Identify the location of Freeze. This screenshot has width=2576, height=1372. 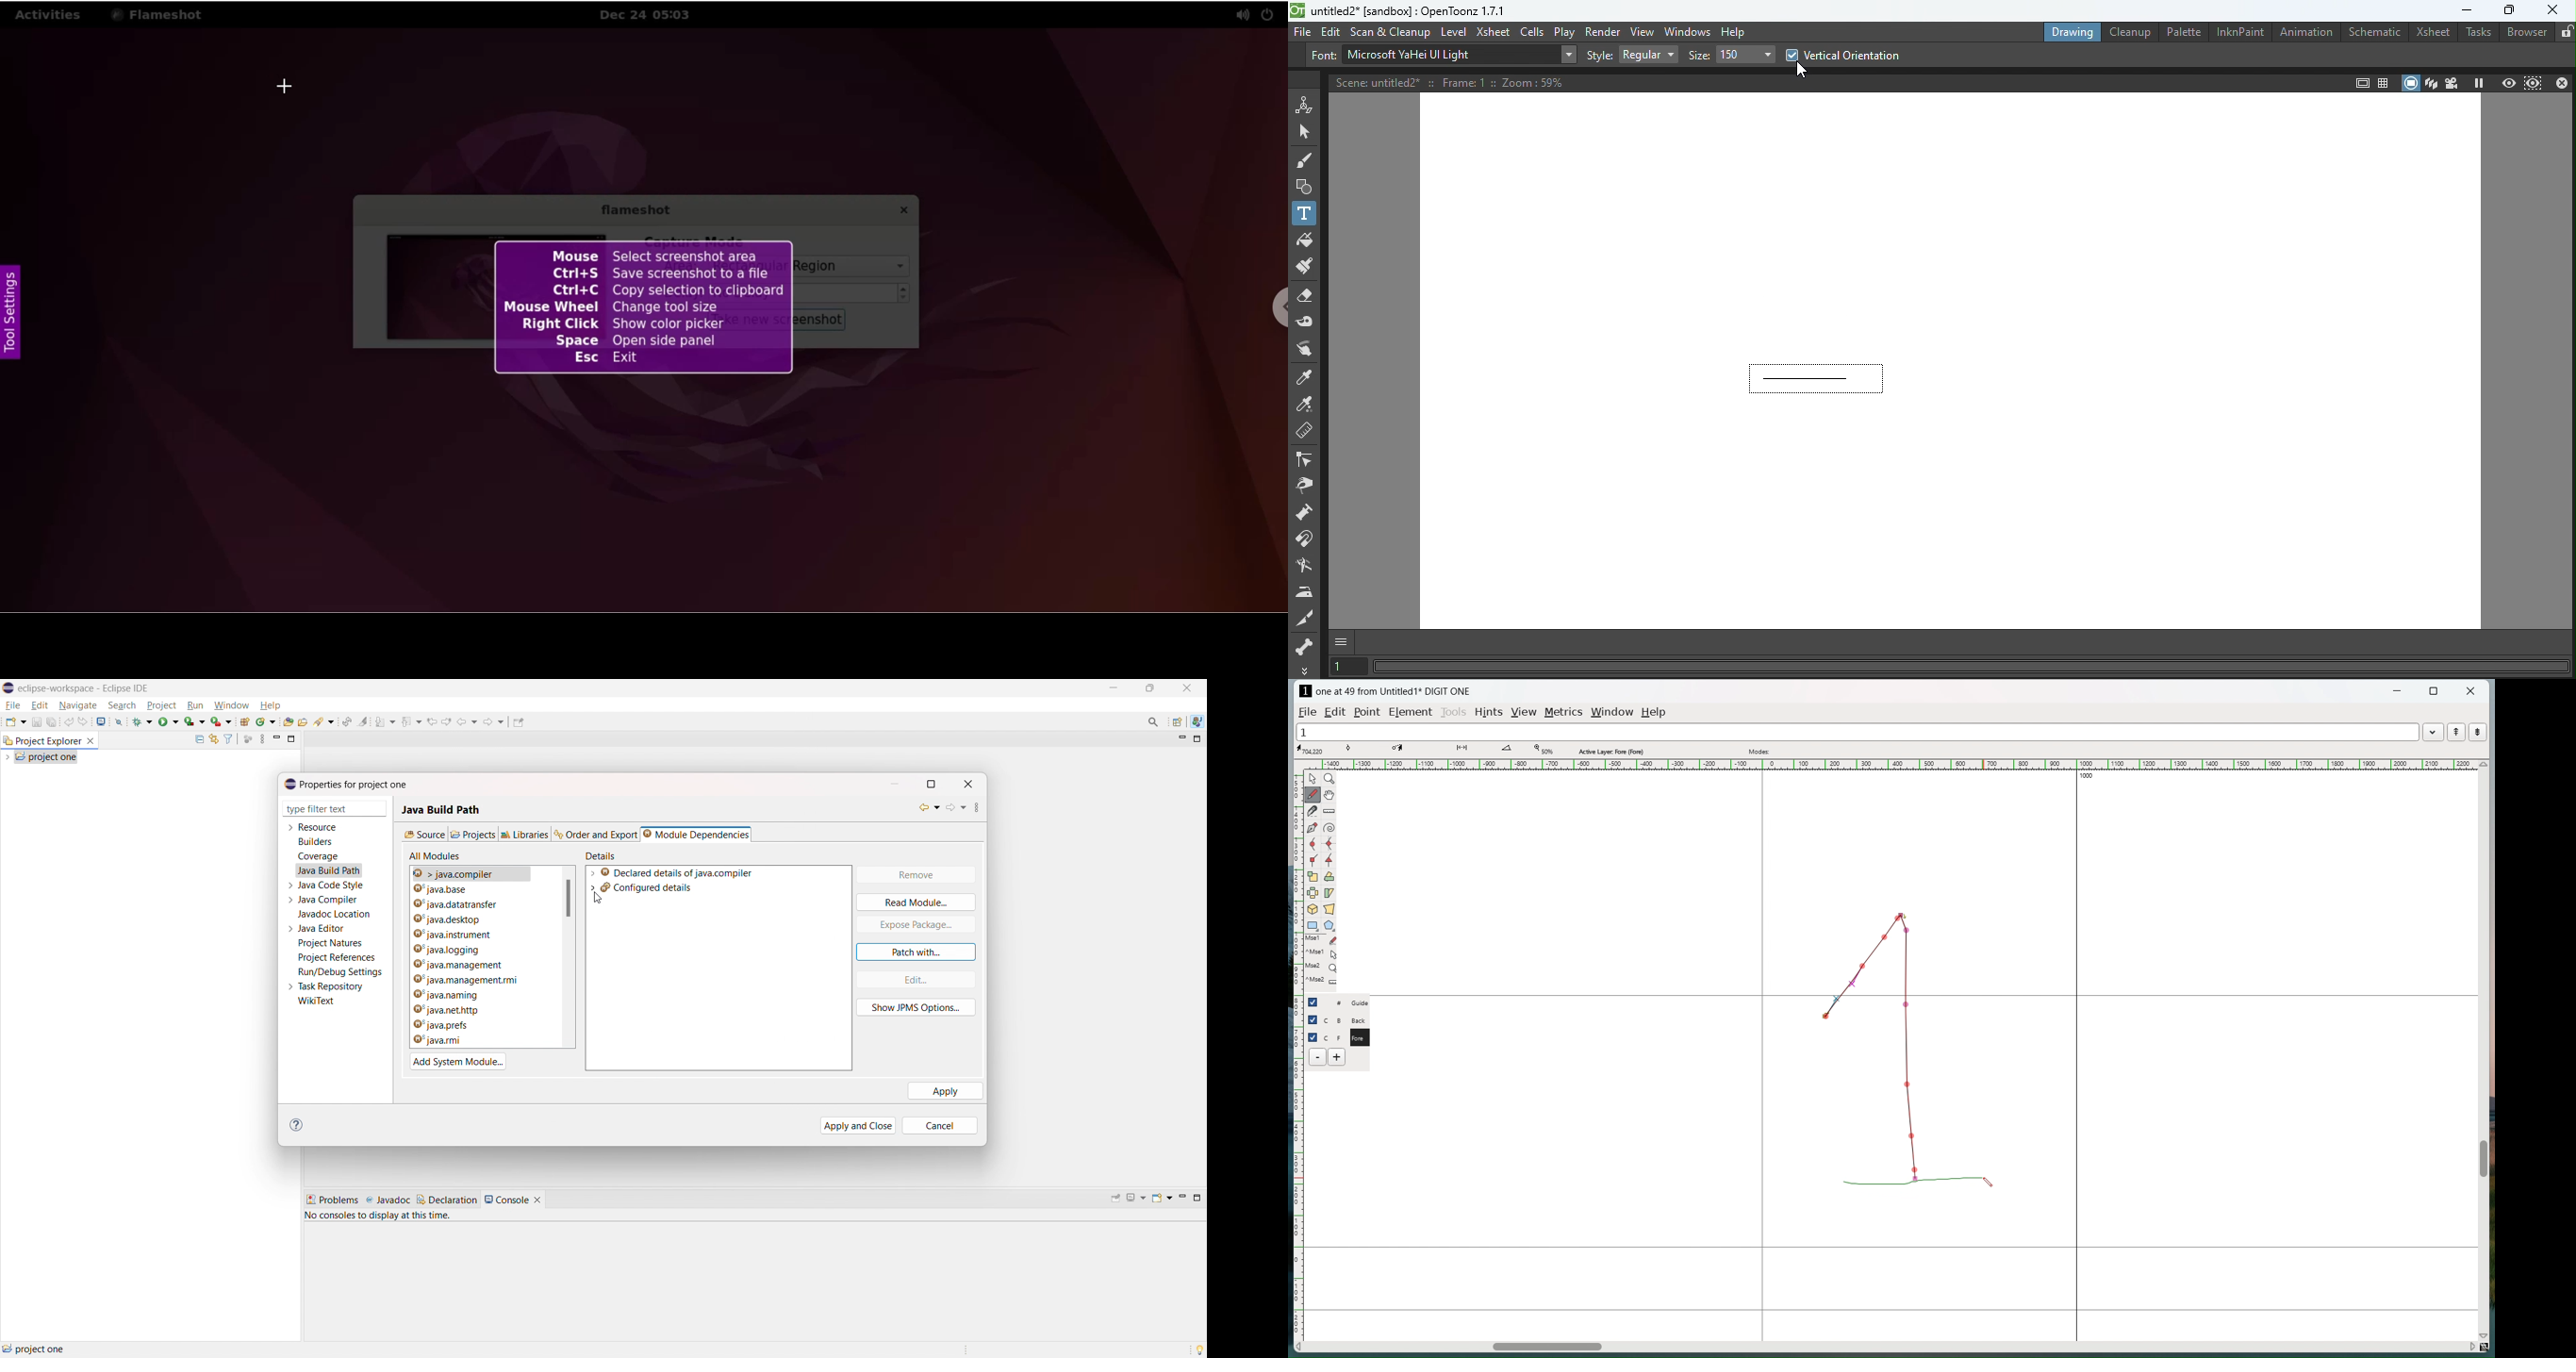
(2477, 82).